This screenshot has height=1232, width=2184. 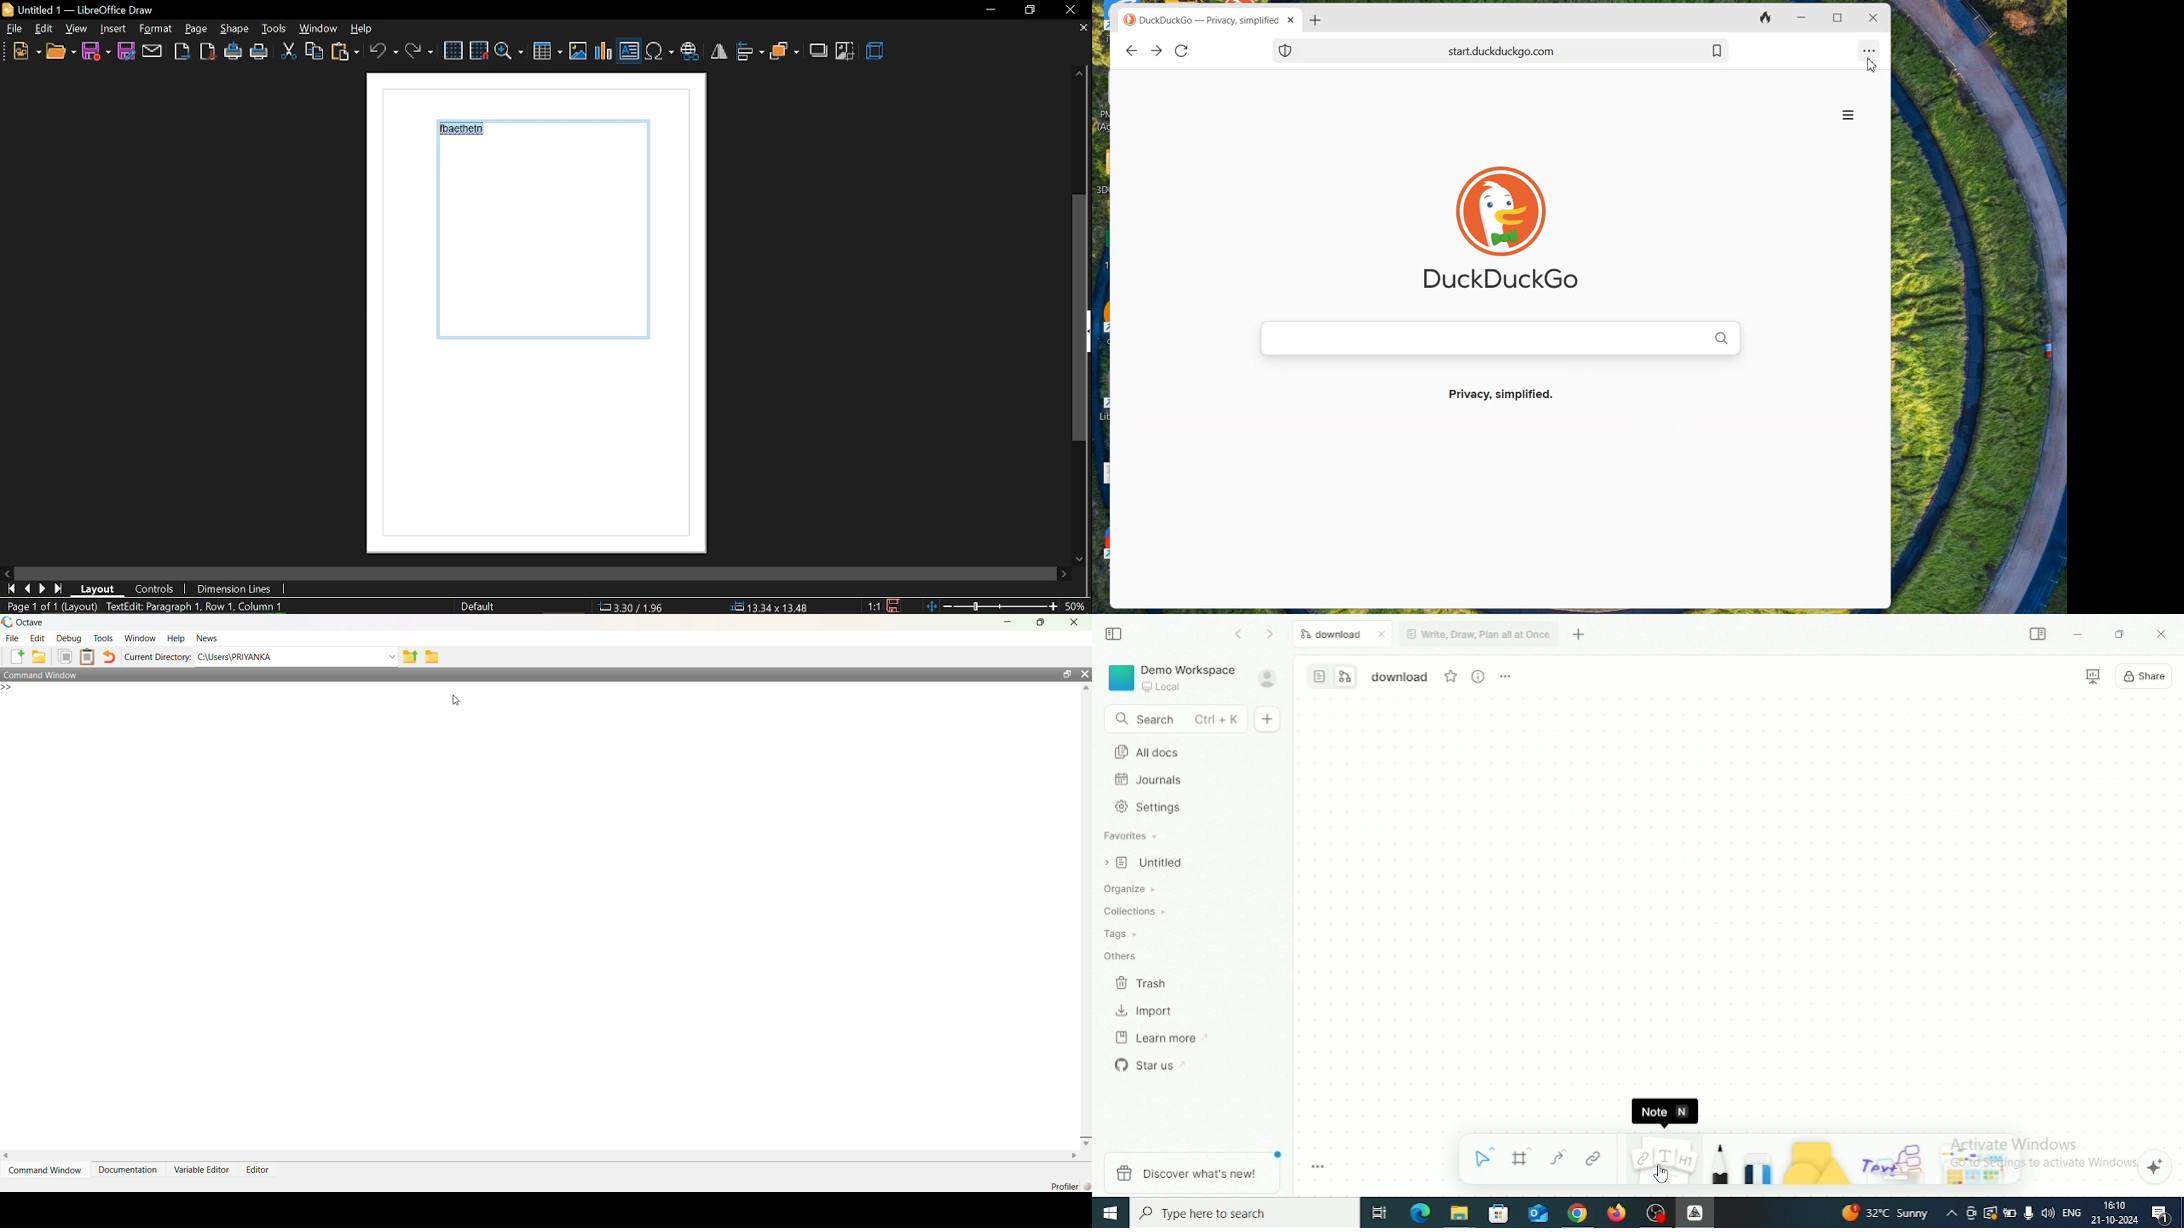 What do you see at coordinates (465, 131) in the screenshot?
I see `fbaethein` at bounding box center [465, 131].